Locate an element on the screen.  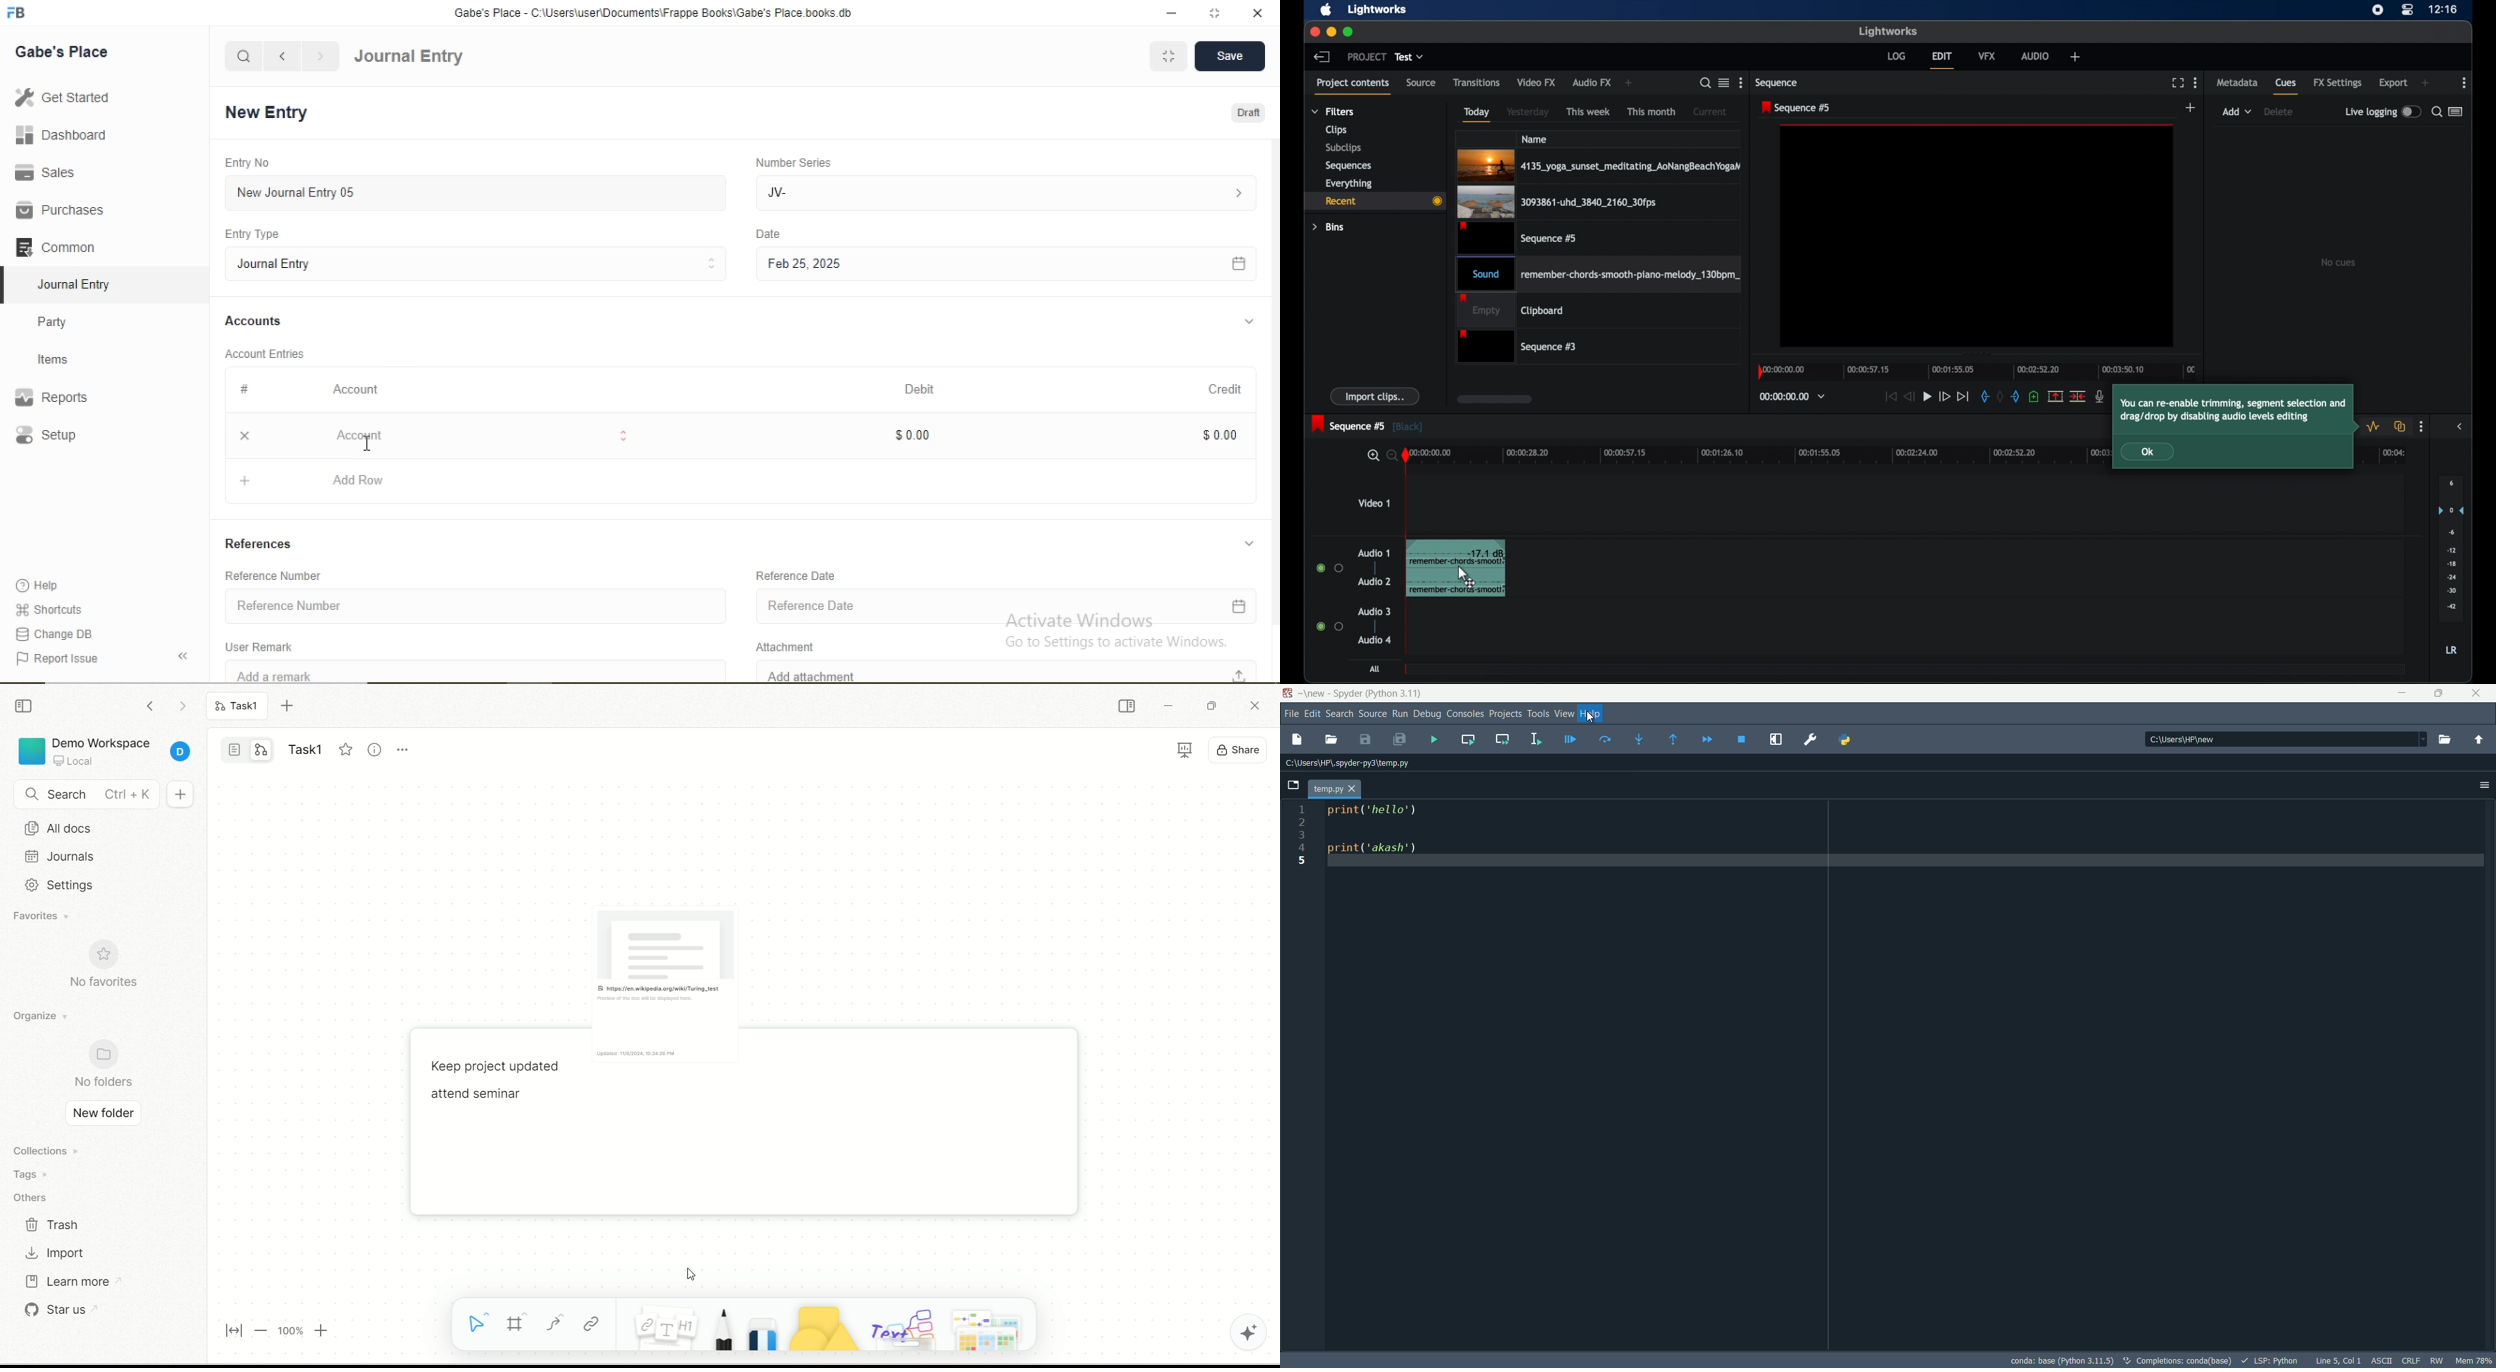
test is located at coordinates (1410, 57).